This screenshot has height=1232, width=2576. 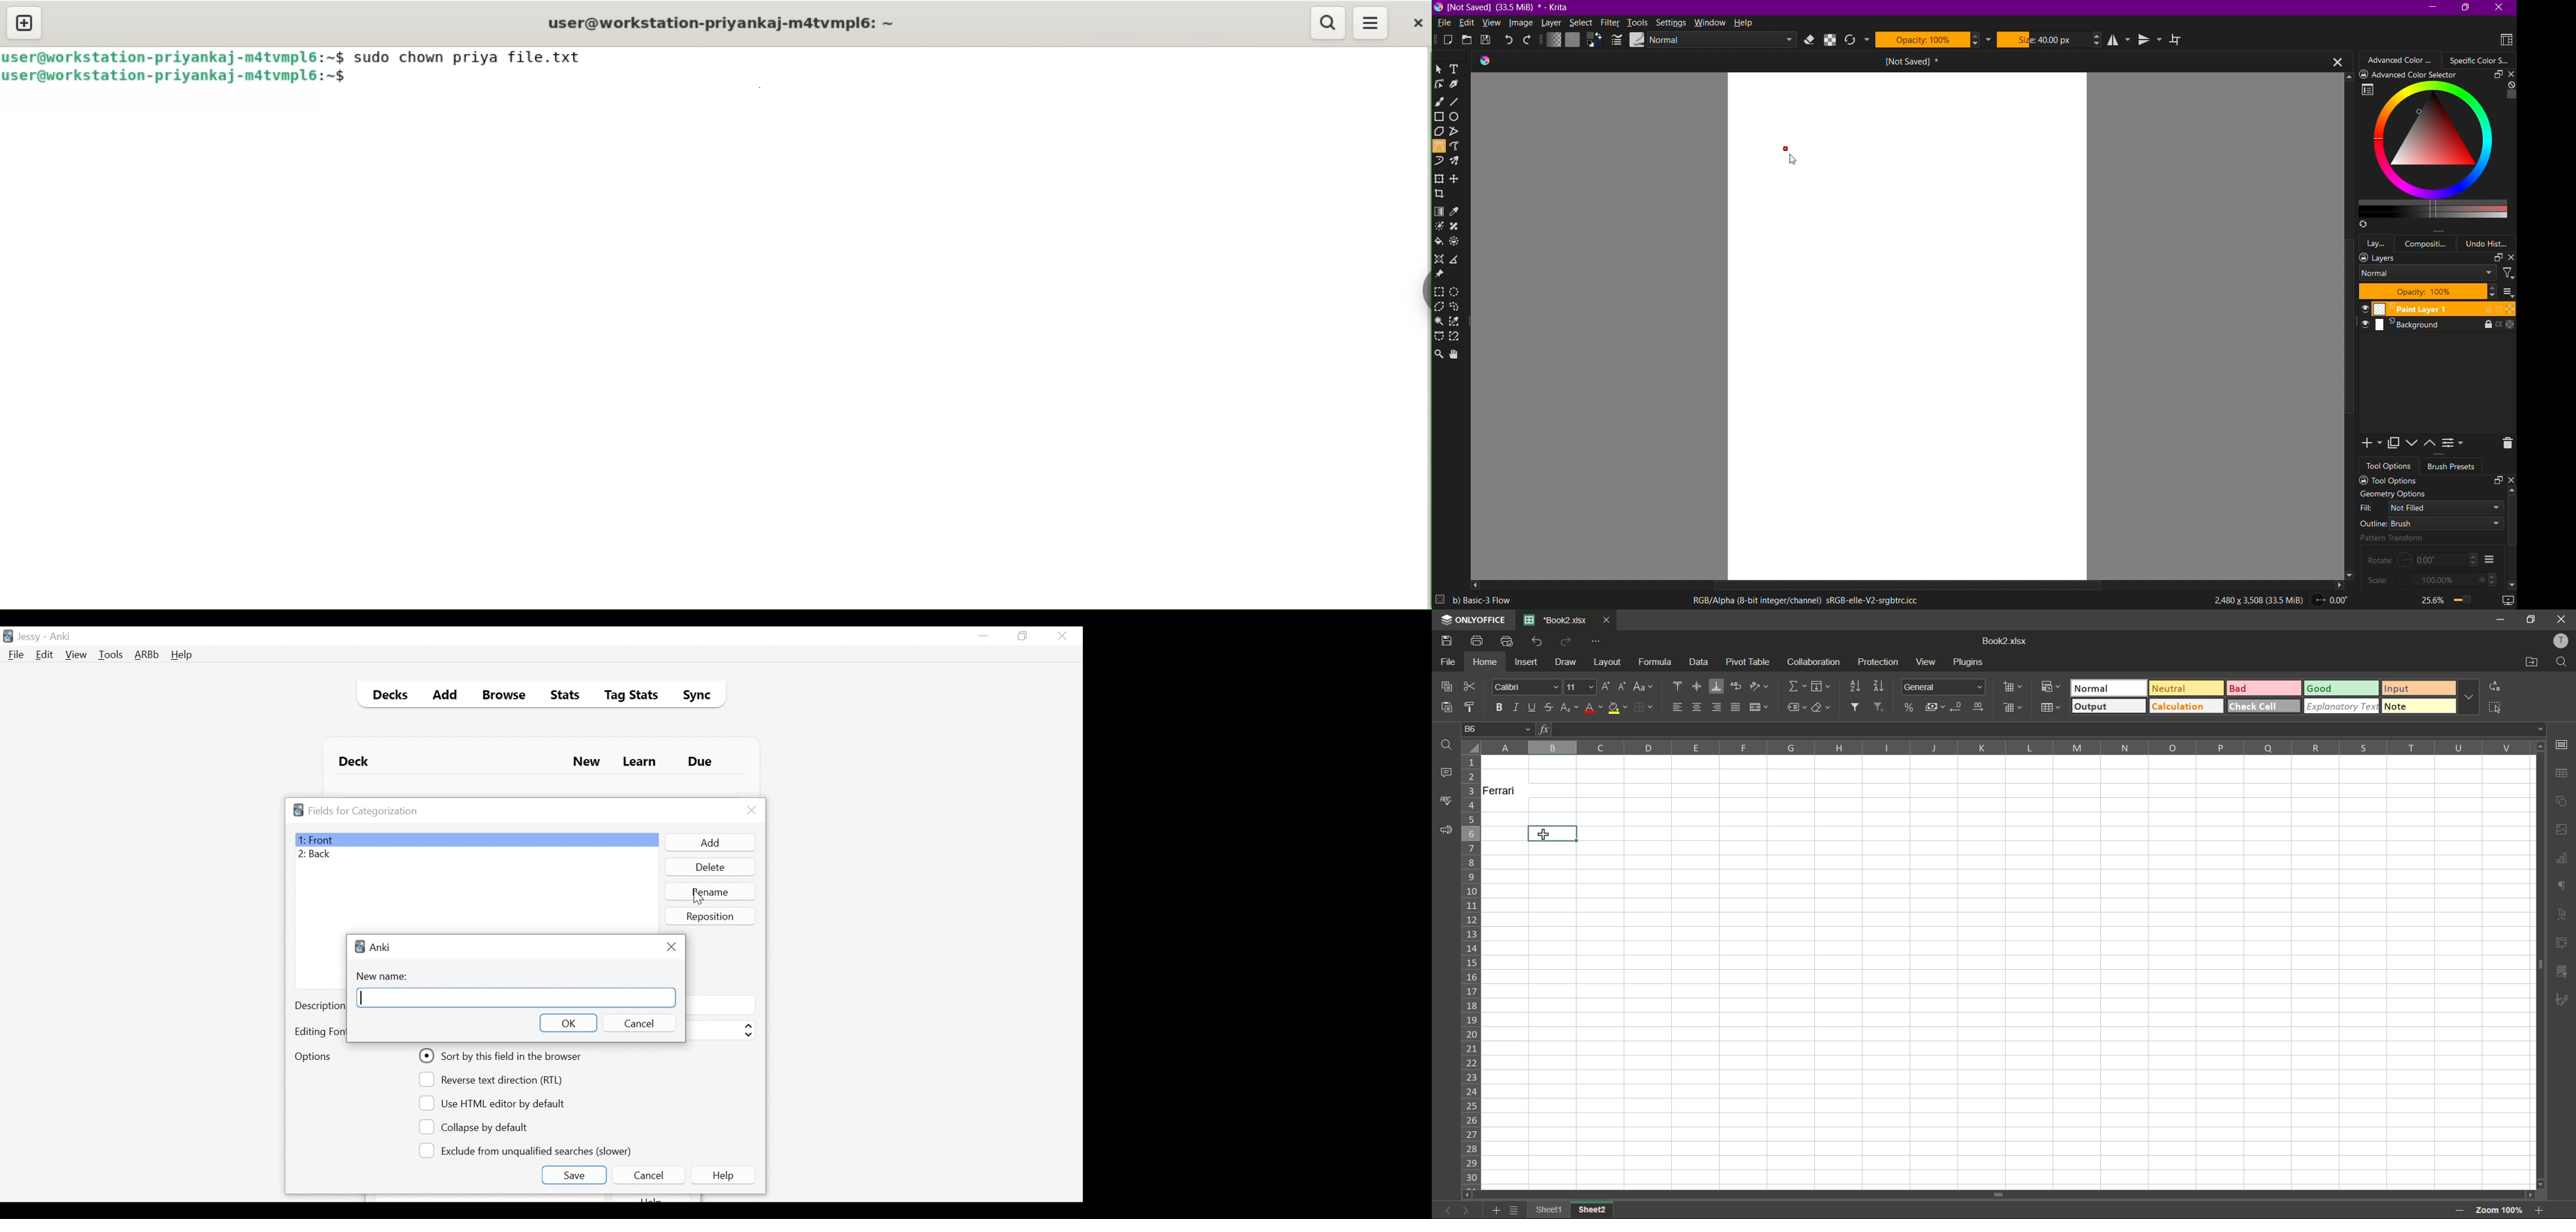 I want to click on canvas, so click(x=1906, y=326).